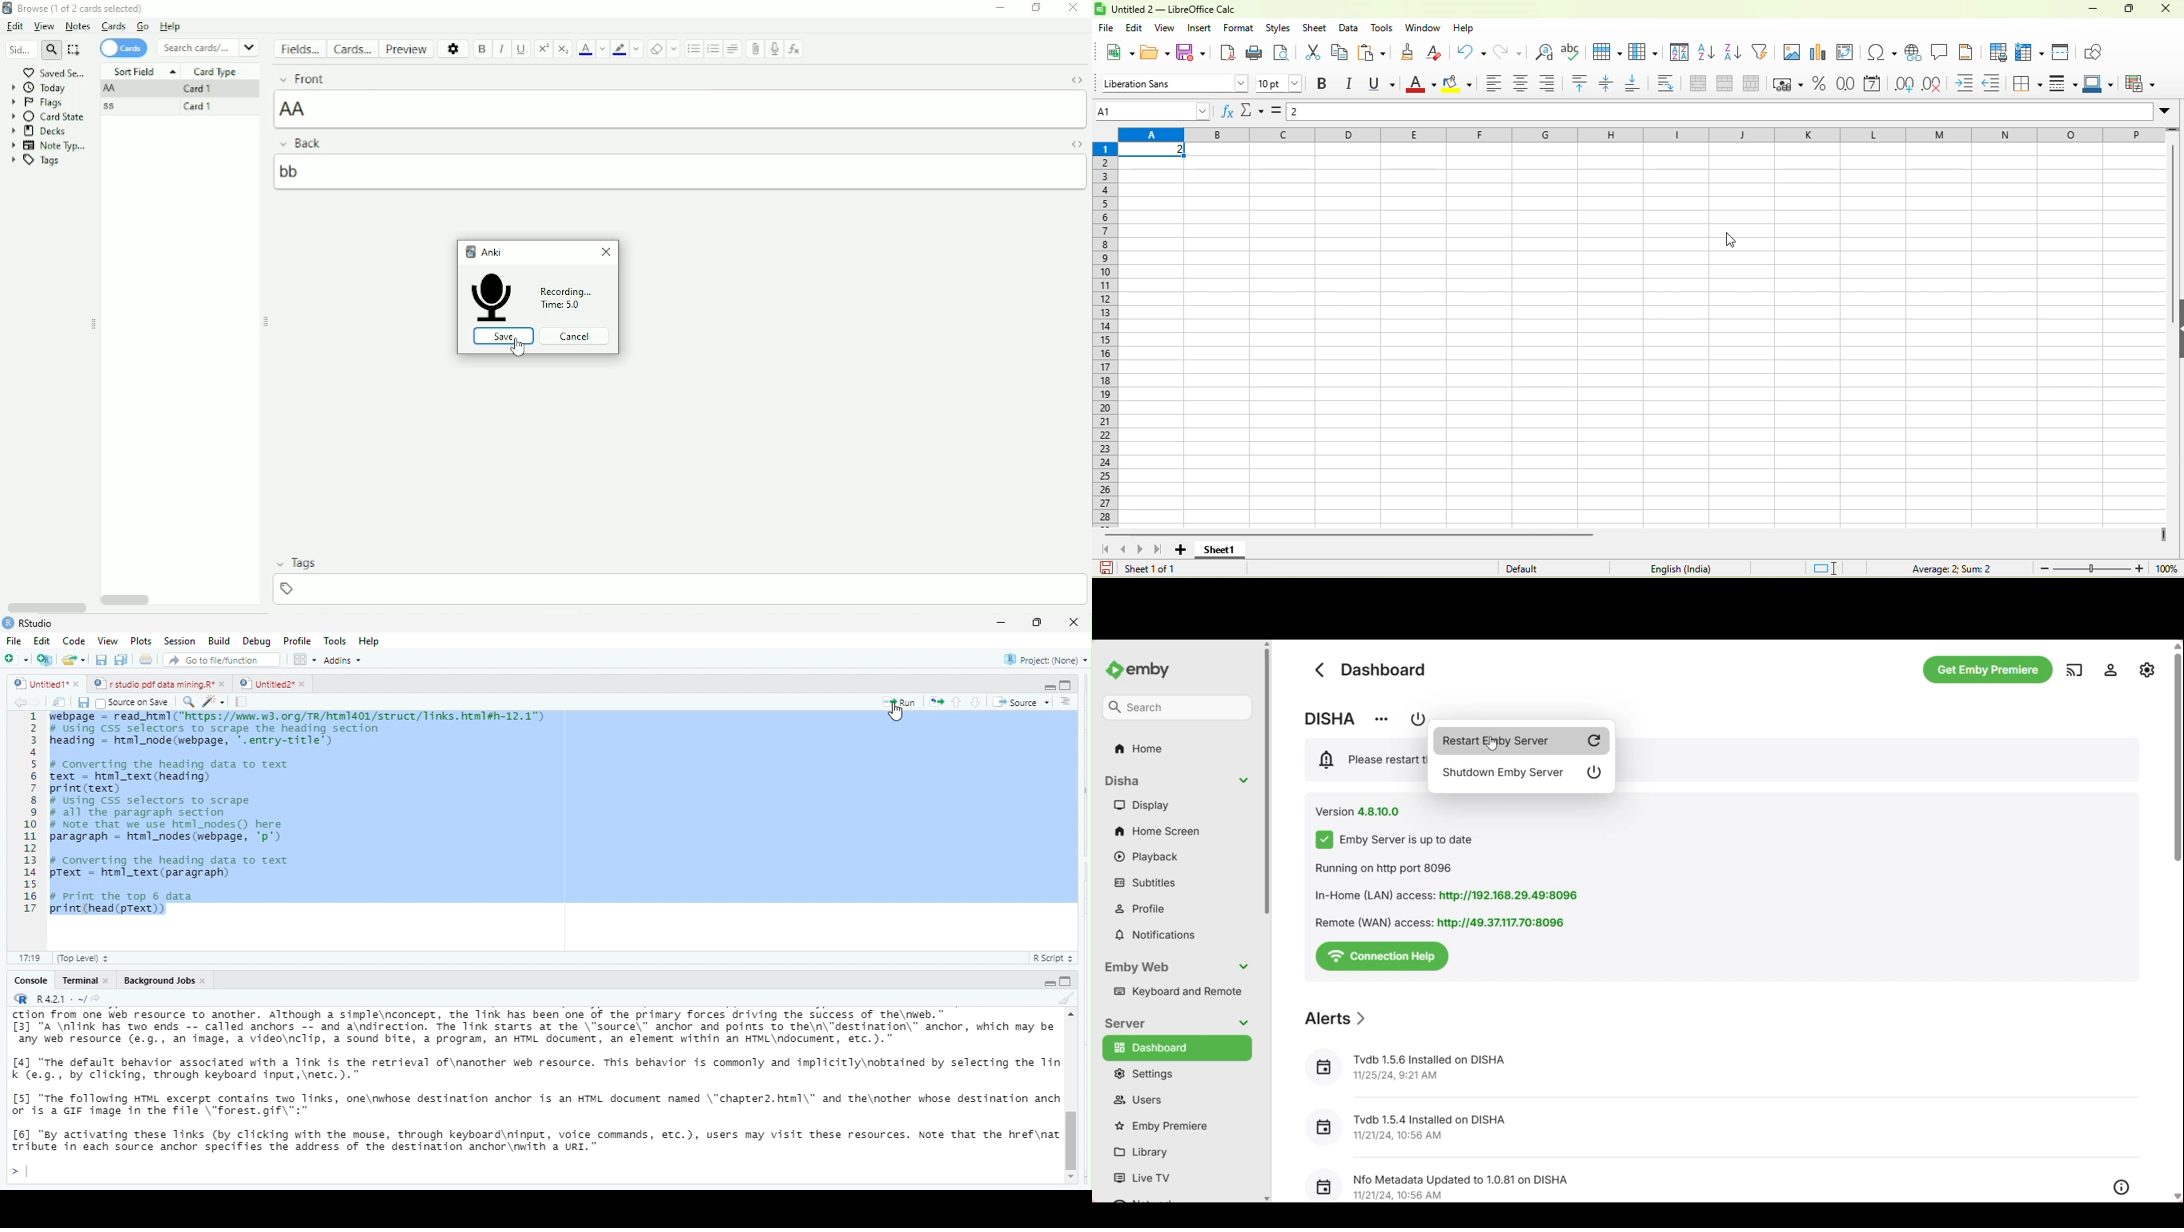 The image size is (2184, 1232). Describe the element at coordinates (1730, 85) in the screenshot. I see `merge` at that location.